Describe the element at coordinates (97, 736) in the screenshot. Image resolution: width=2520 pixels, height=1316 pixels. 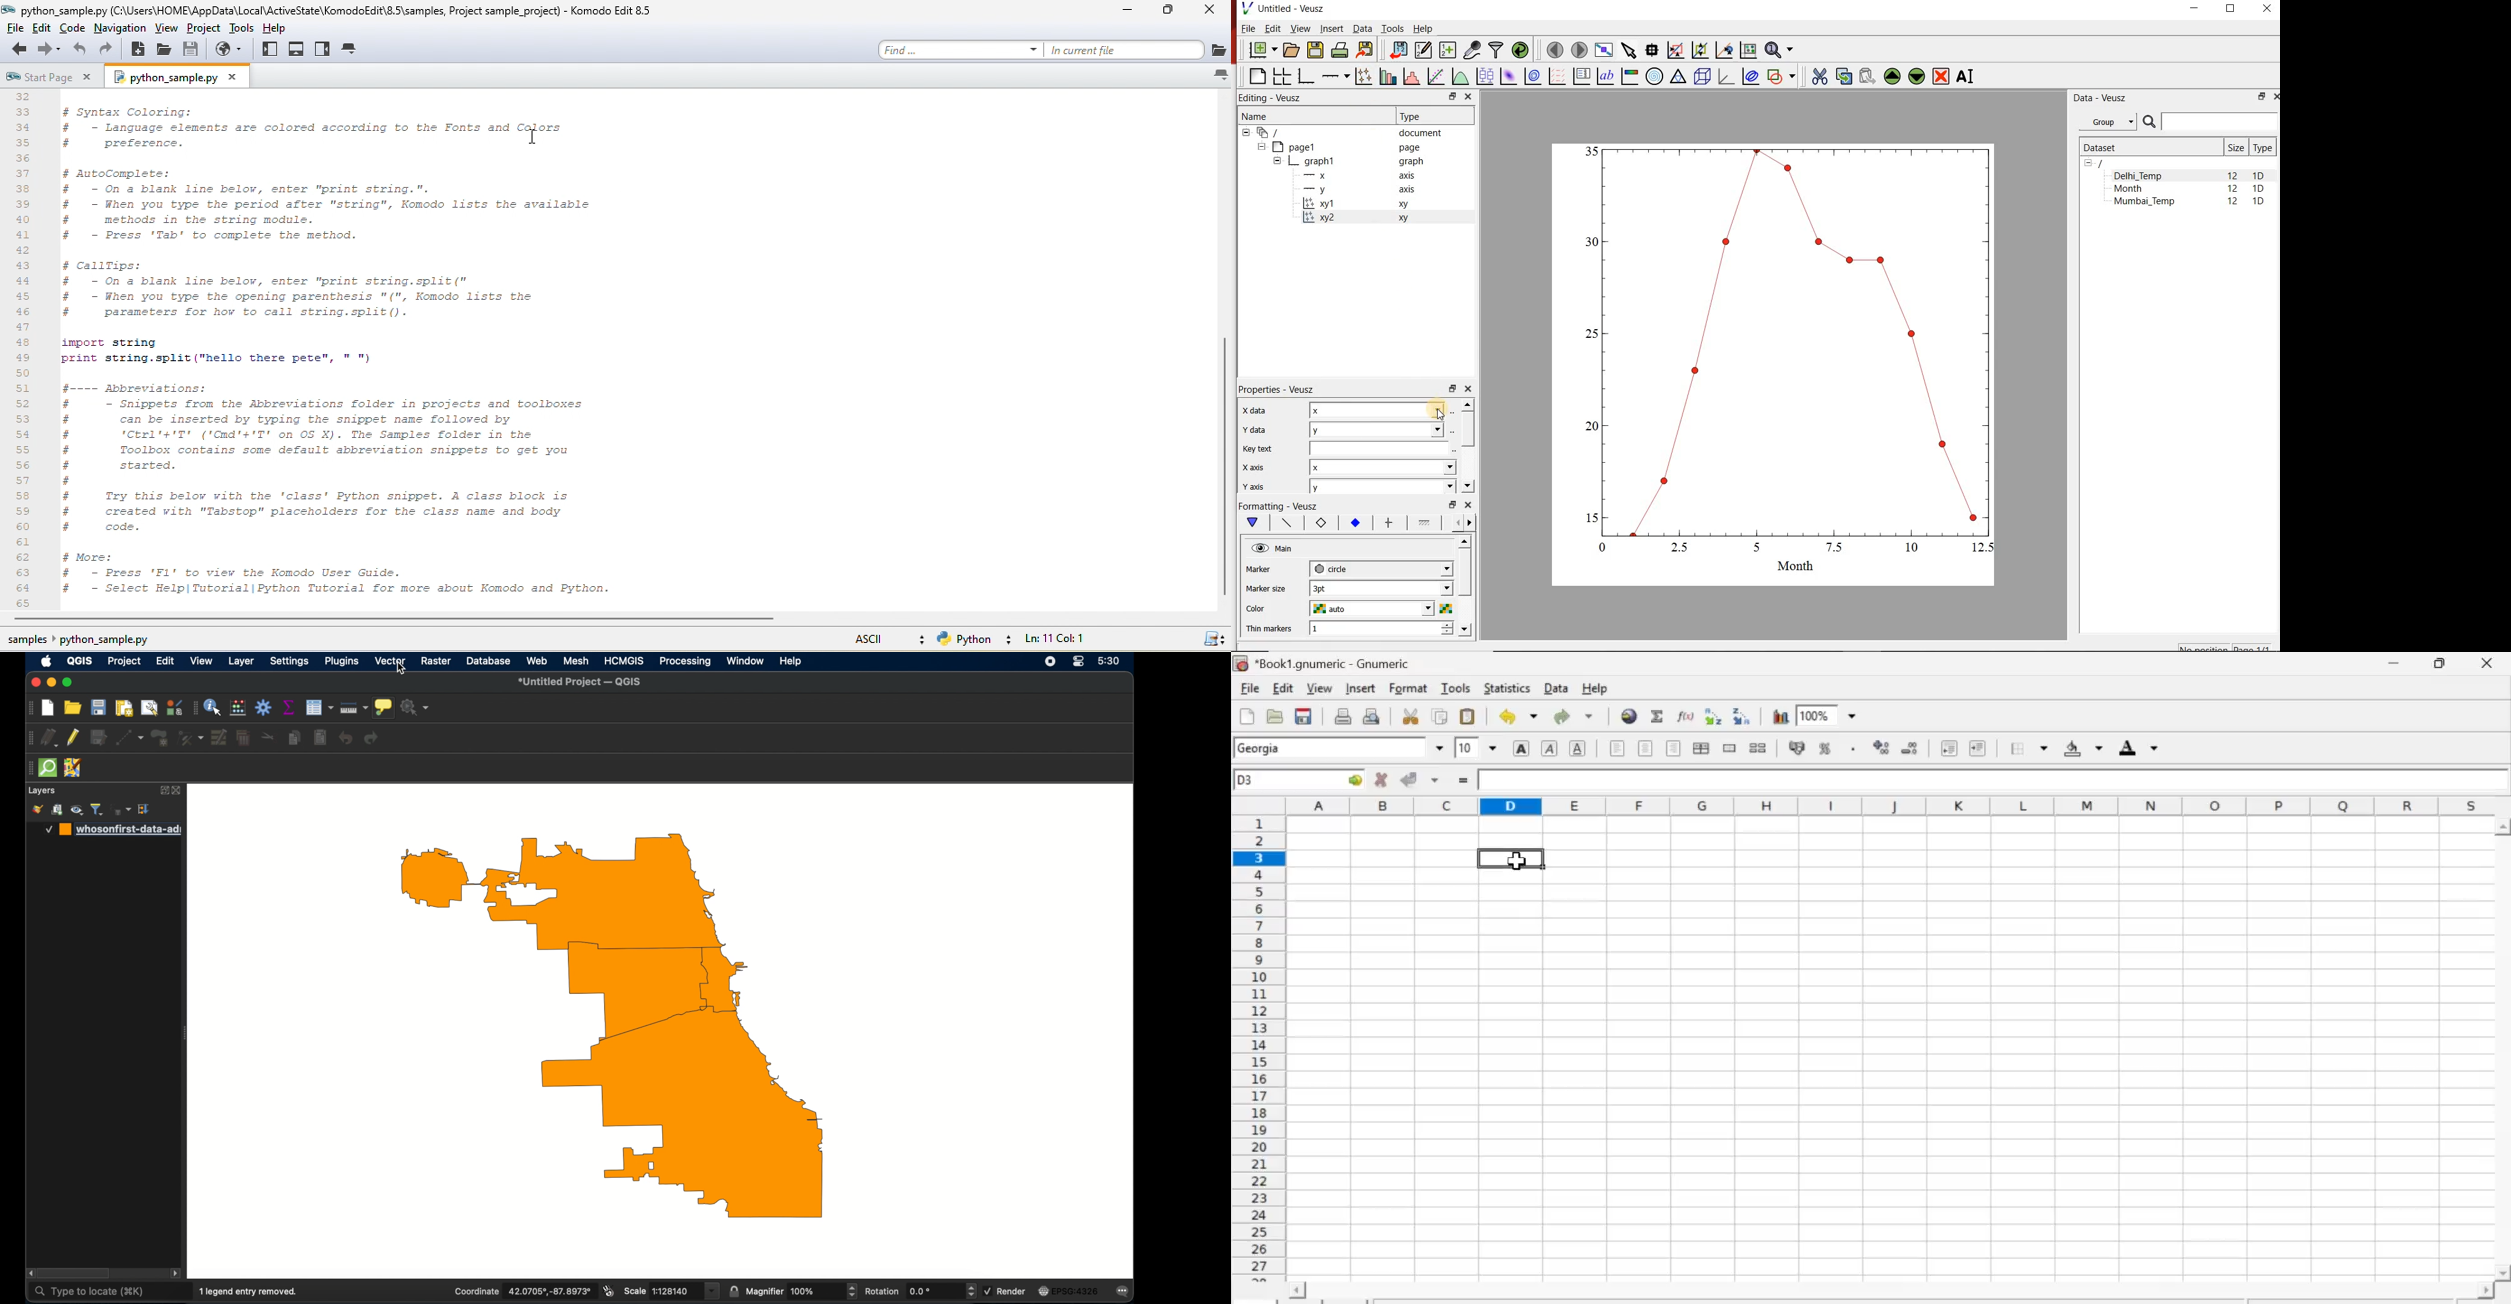
I see `save edits` at that location.